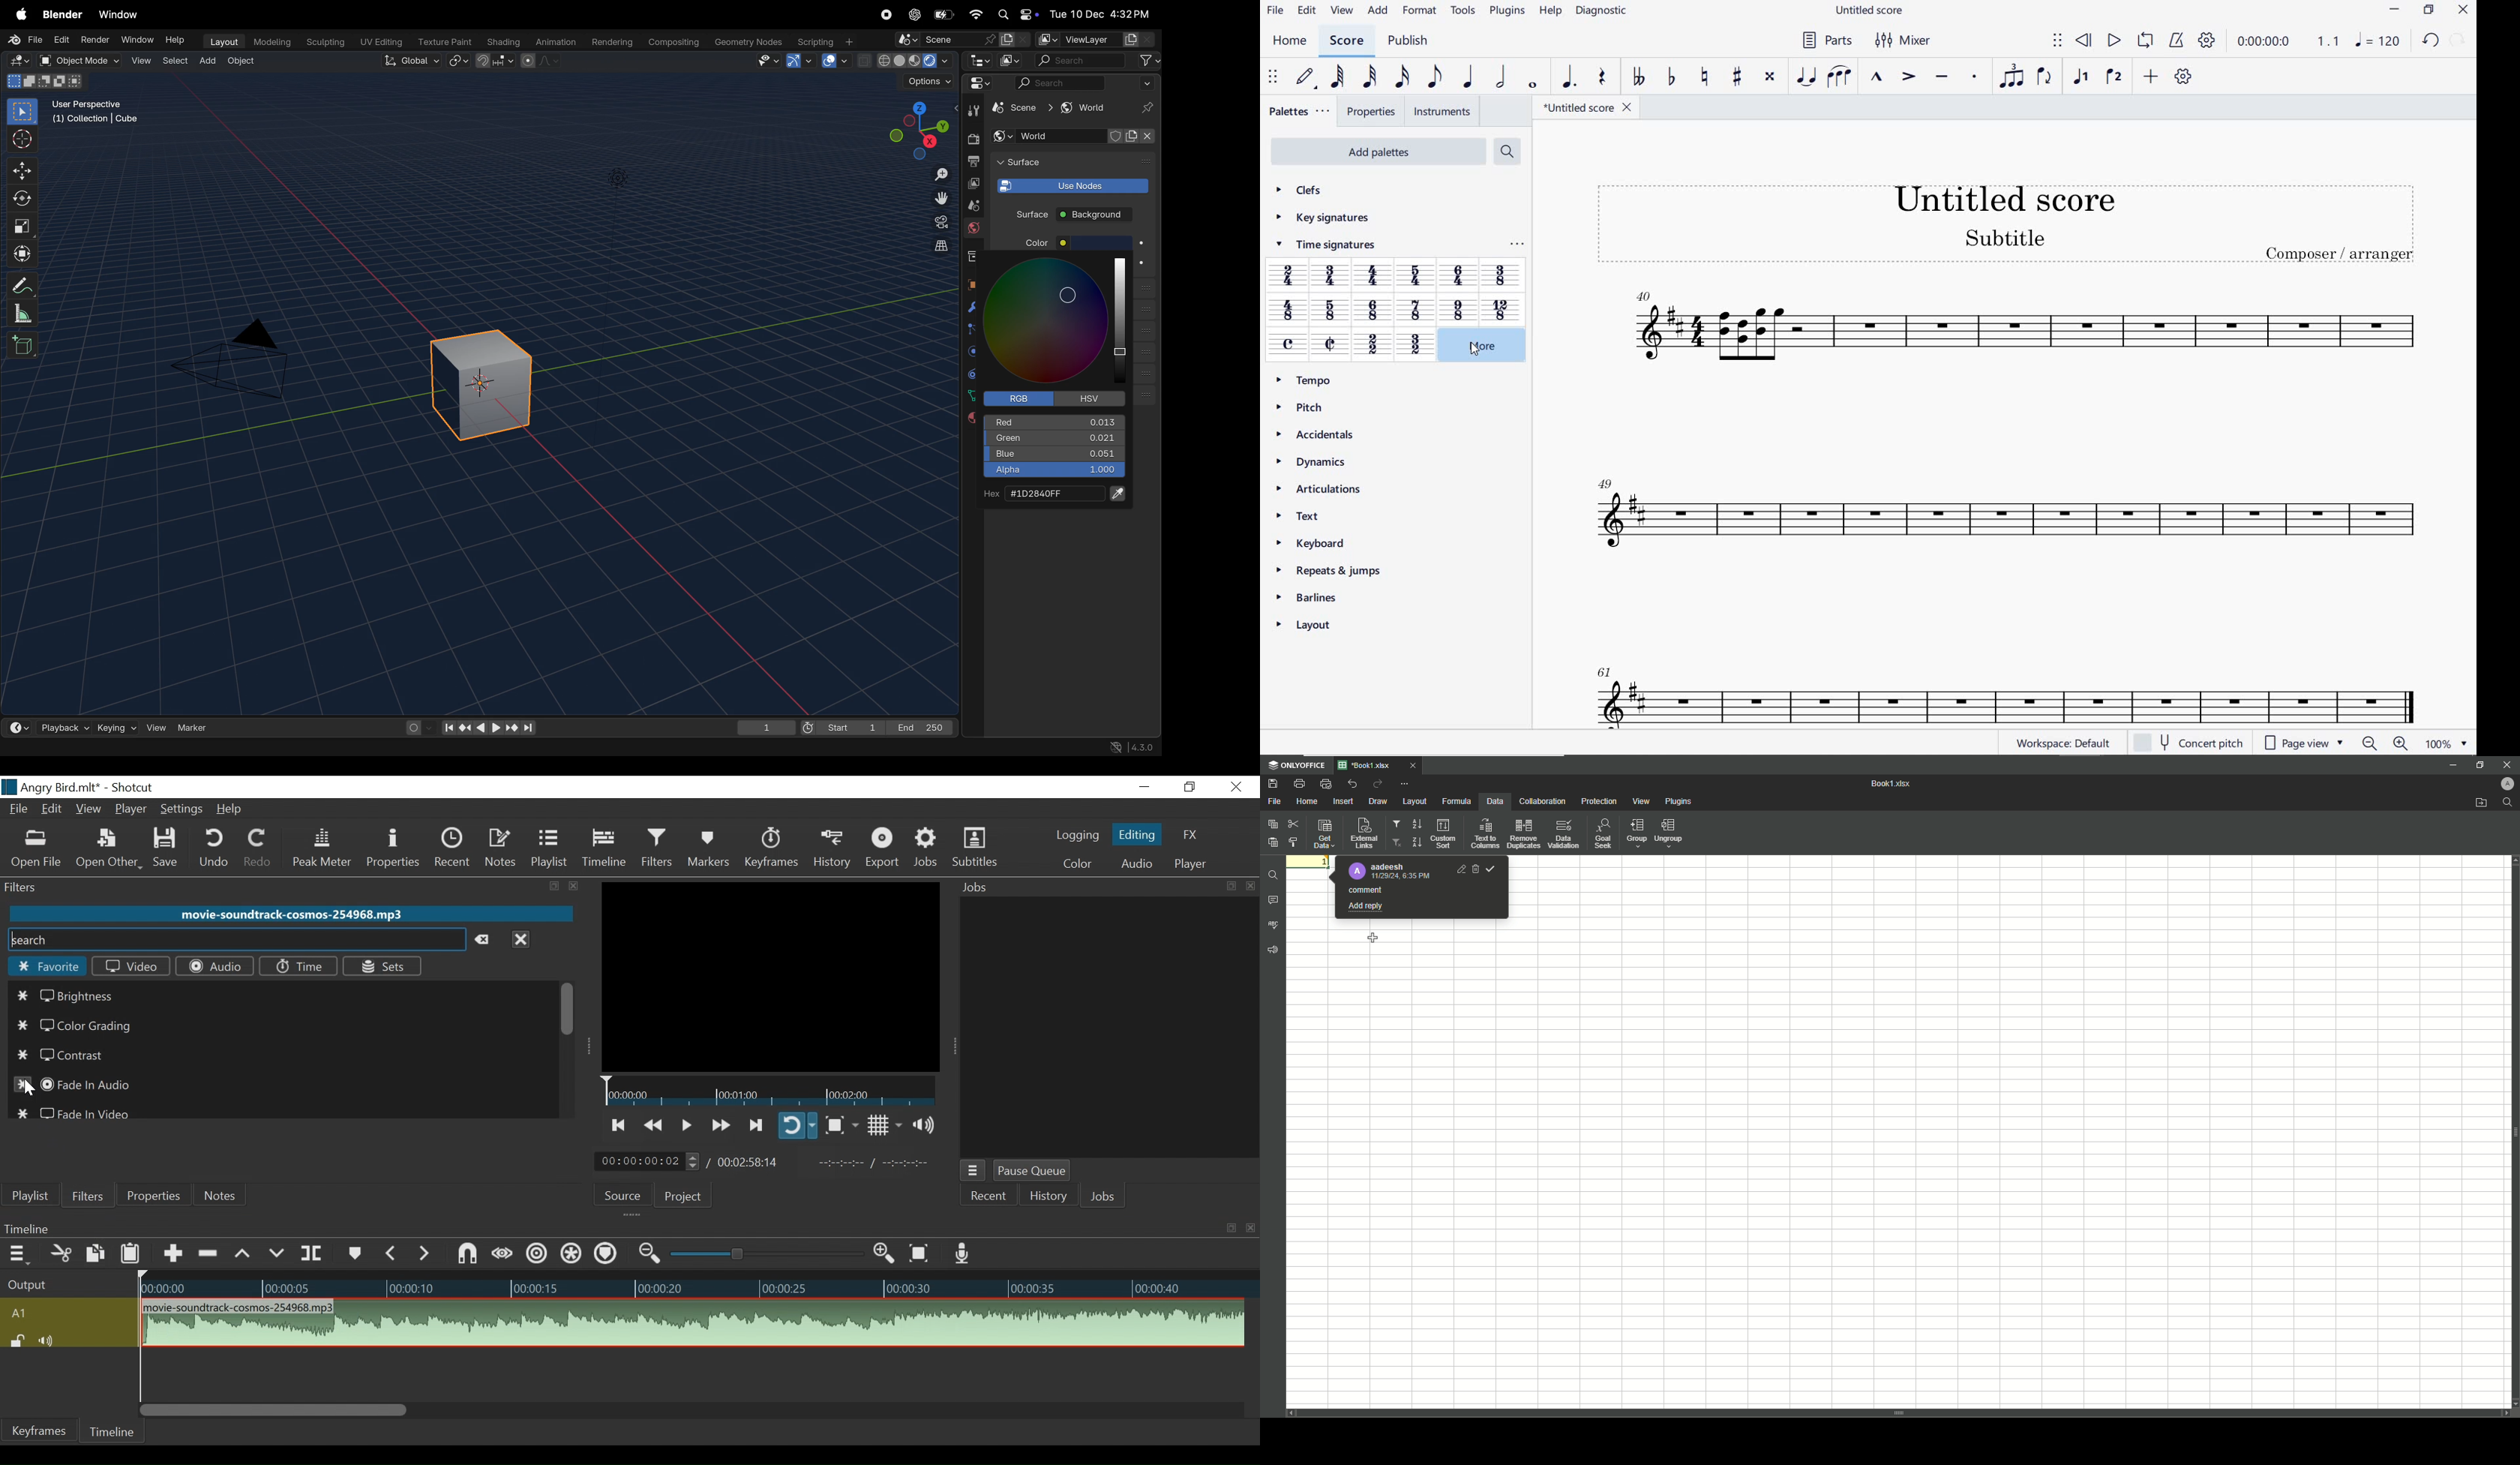 Image resolution: width=2520 pixels, height=1484 pixels. I want to click on PROPERTIES, so click(1370, 112).